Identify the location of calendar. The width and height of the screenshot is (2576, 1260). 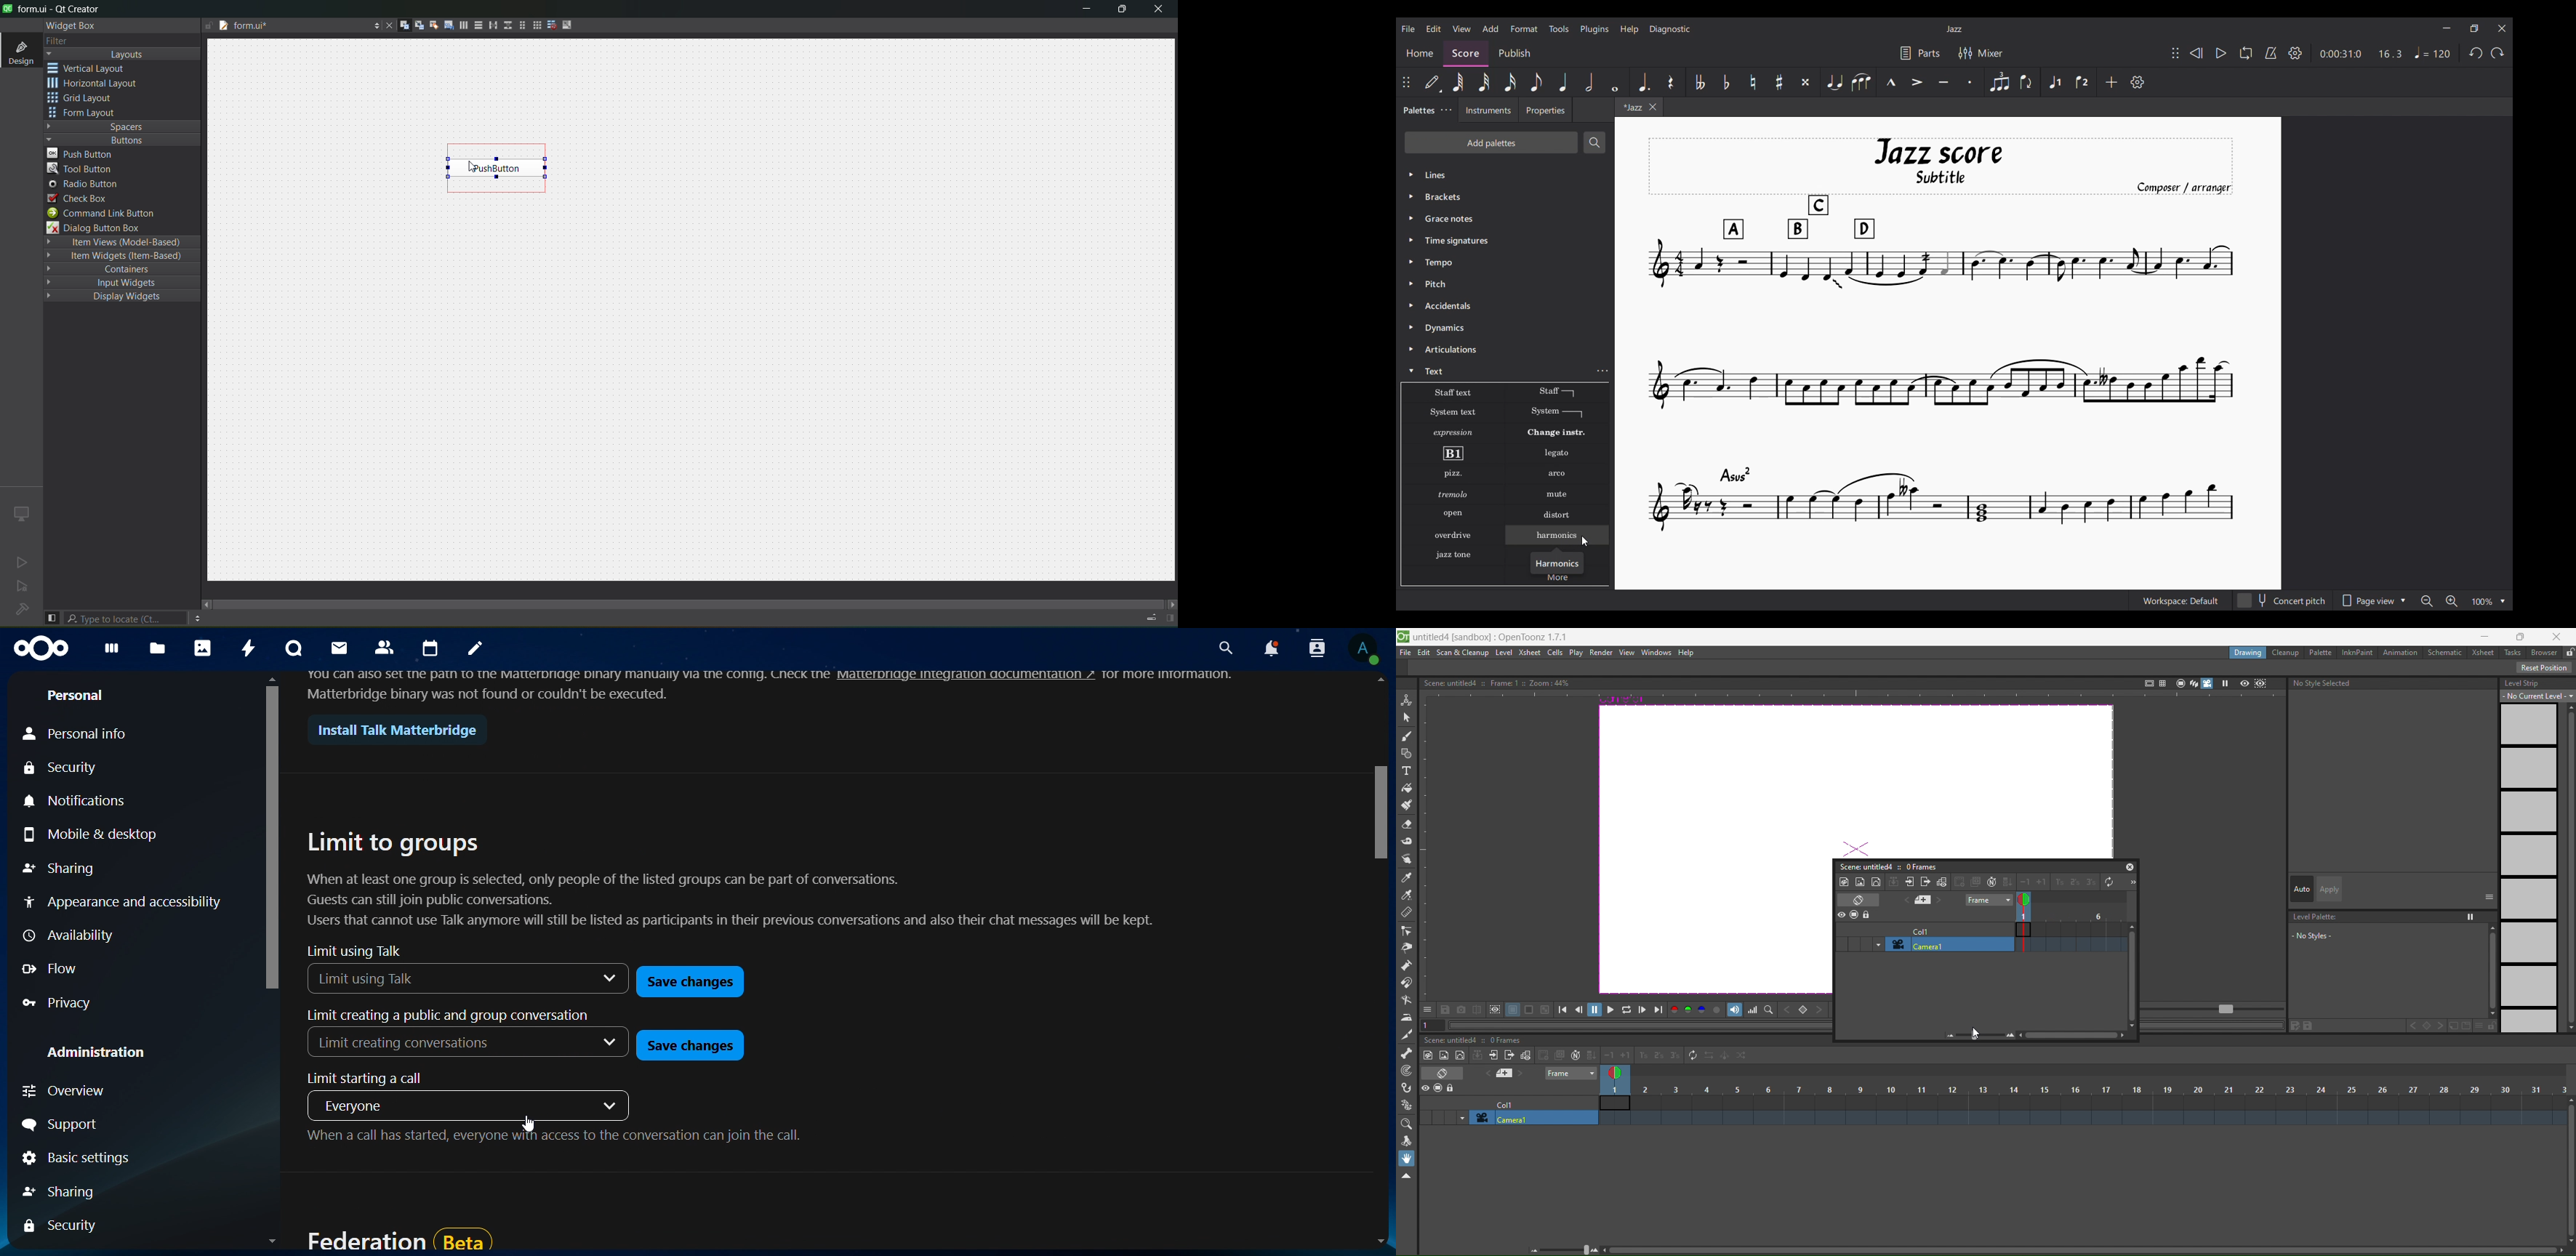
(431, 648).